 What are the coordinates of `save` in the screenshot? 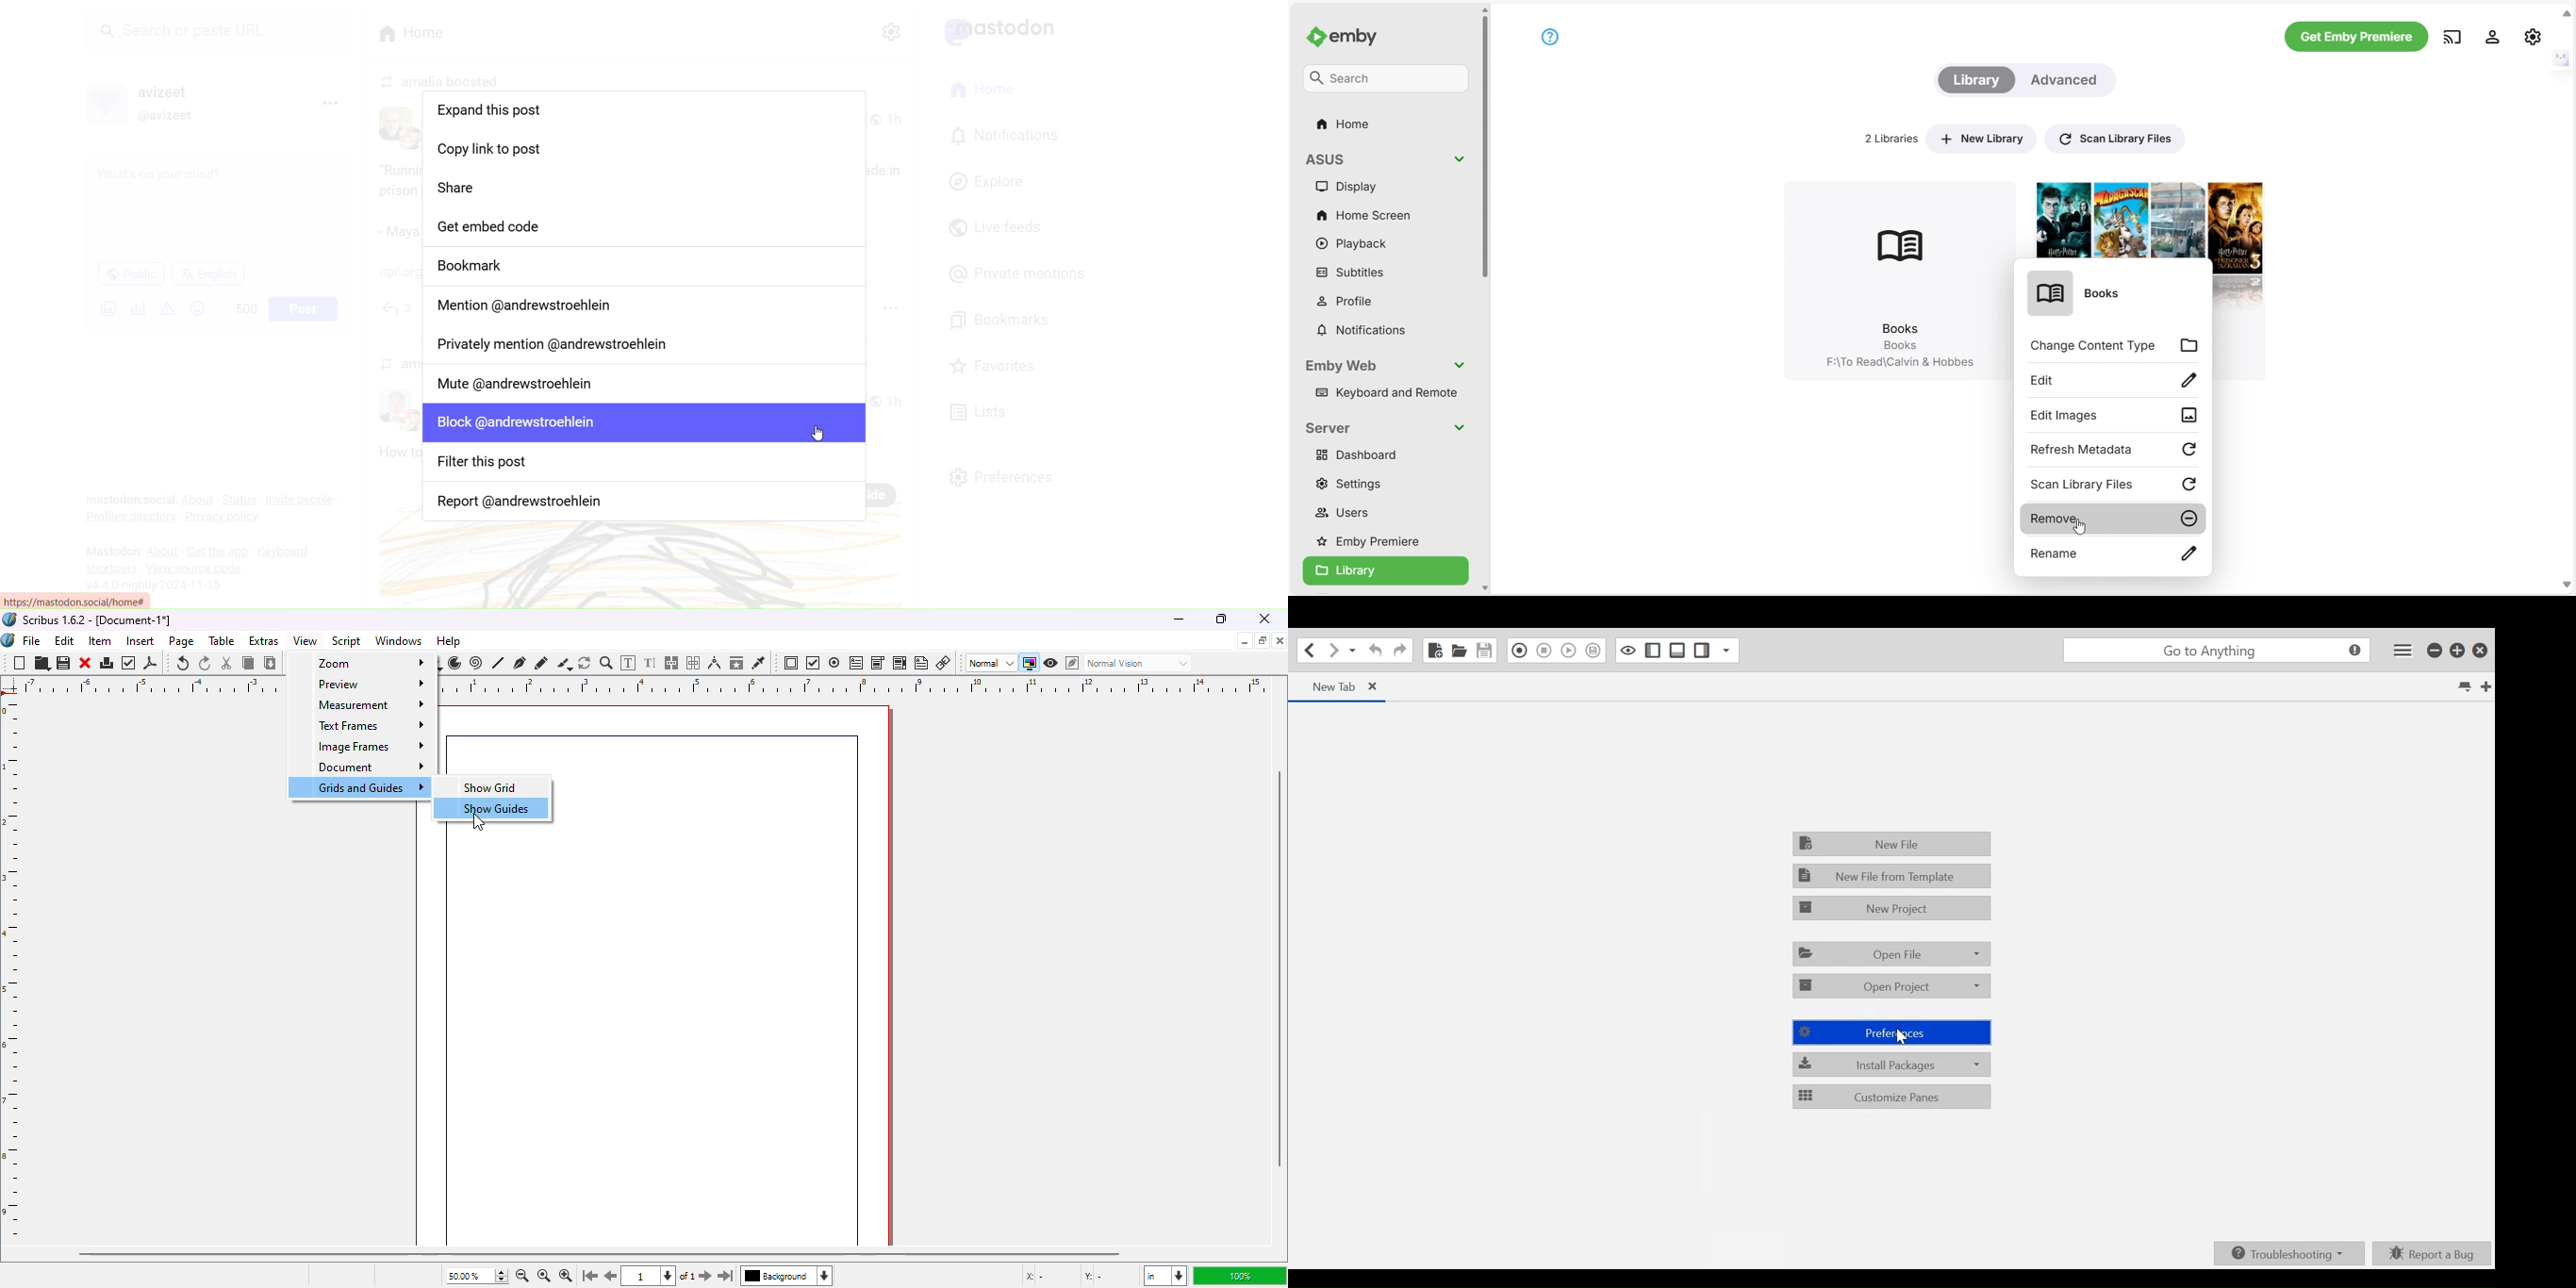 It's located at (64, 664).